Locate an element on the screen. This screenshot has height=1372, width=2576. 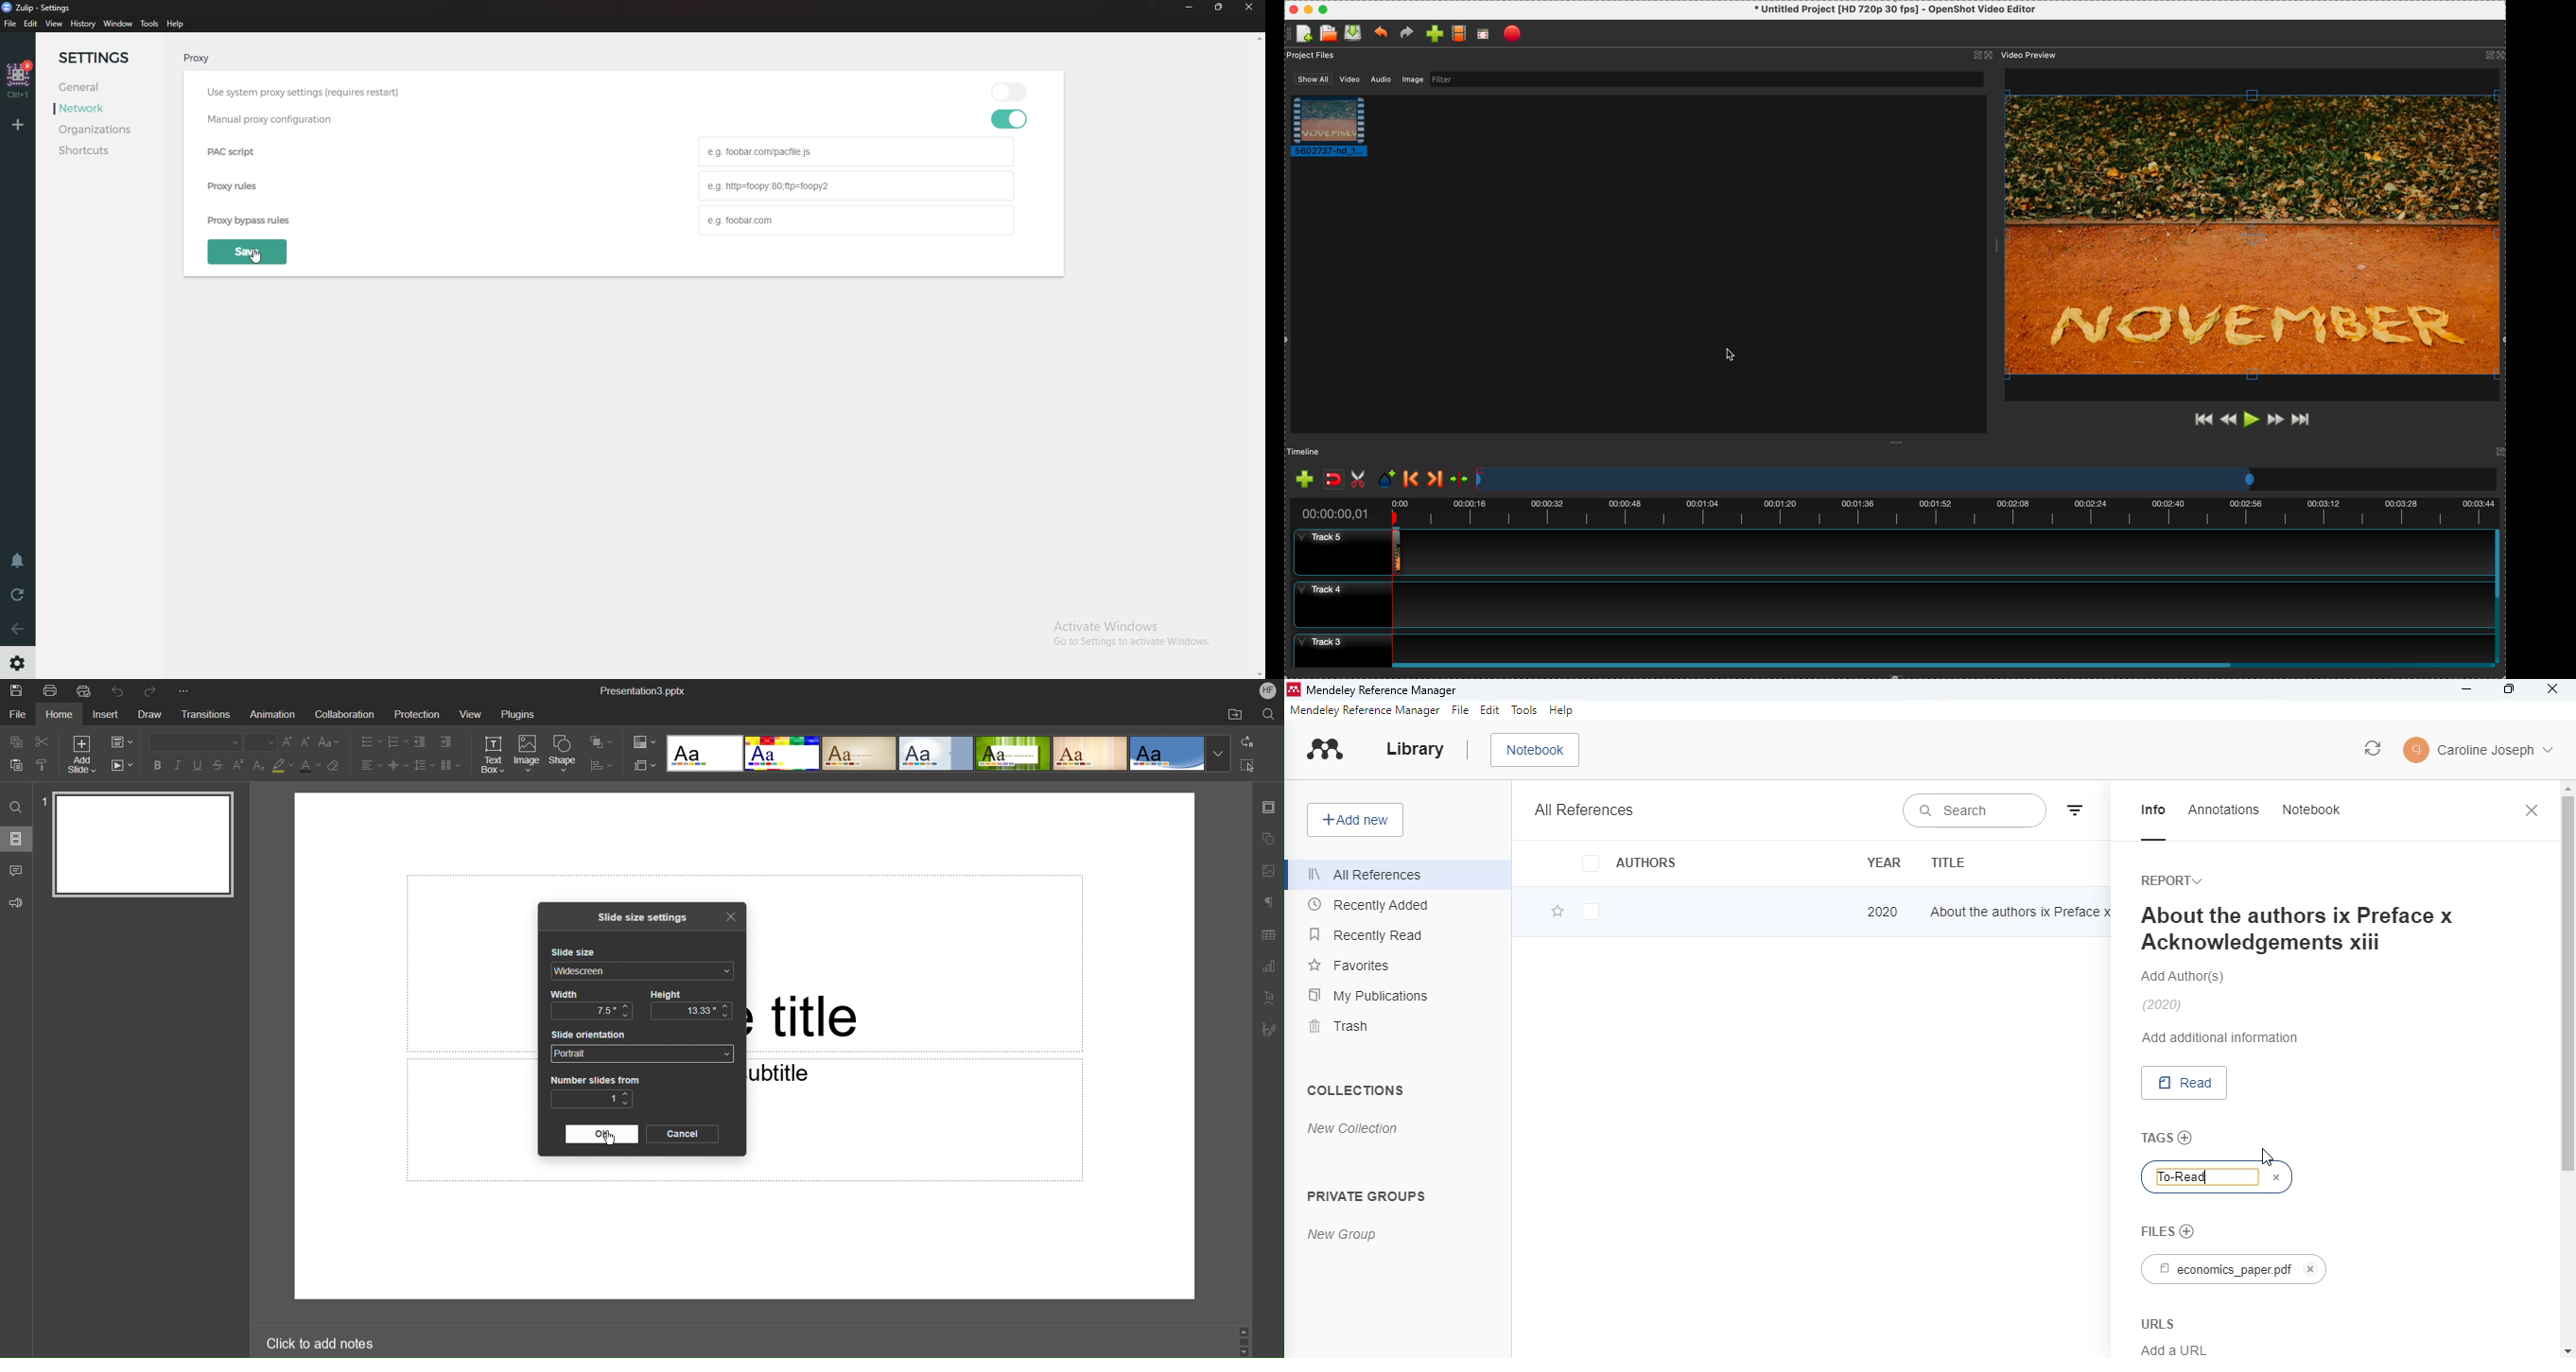
Enable do not disturb is located at coordinates (18, 561).